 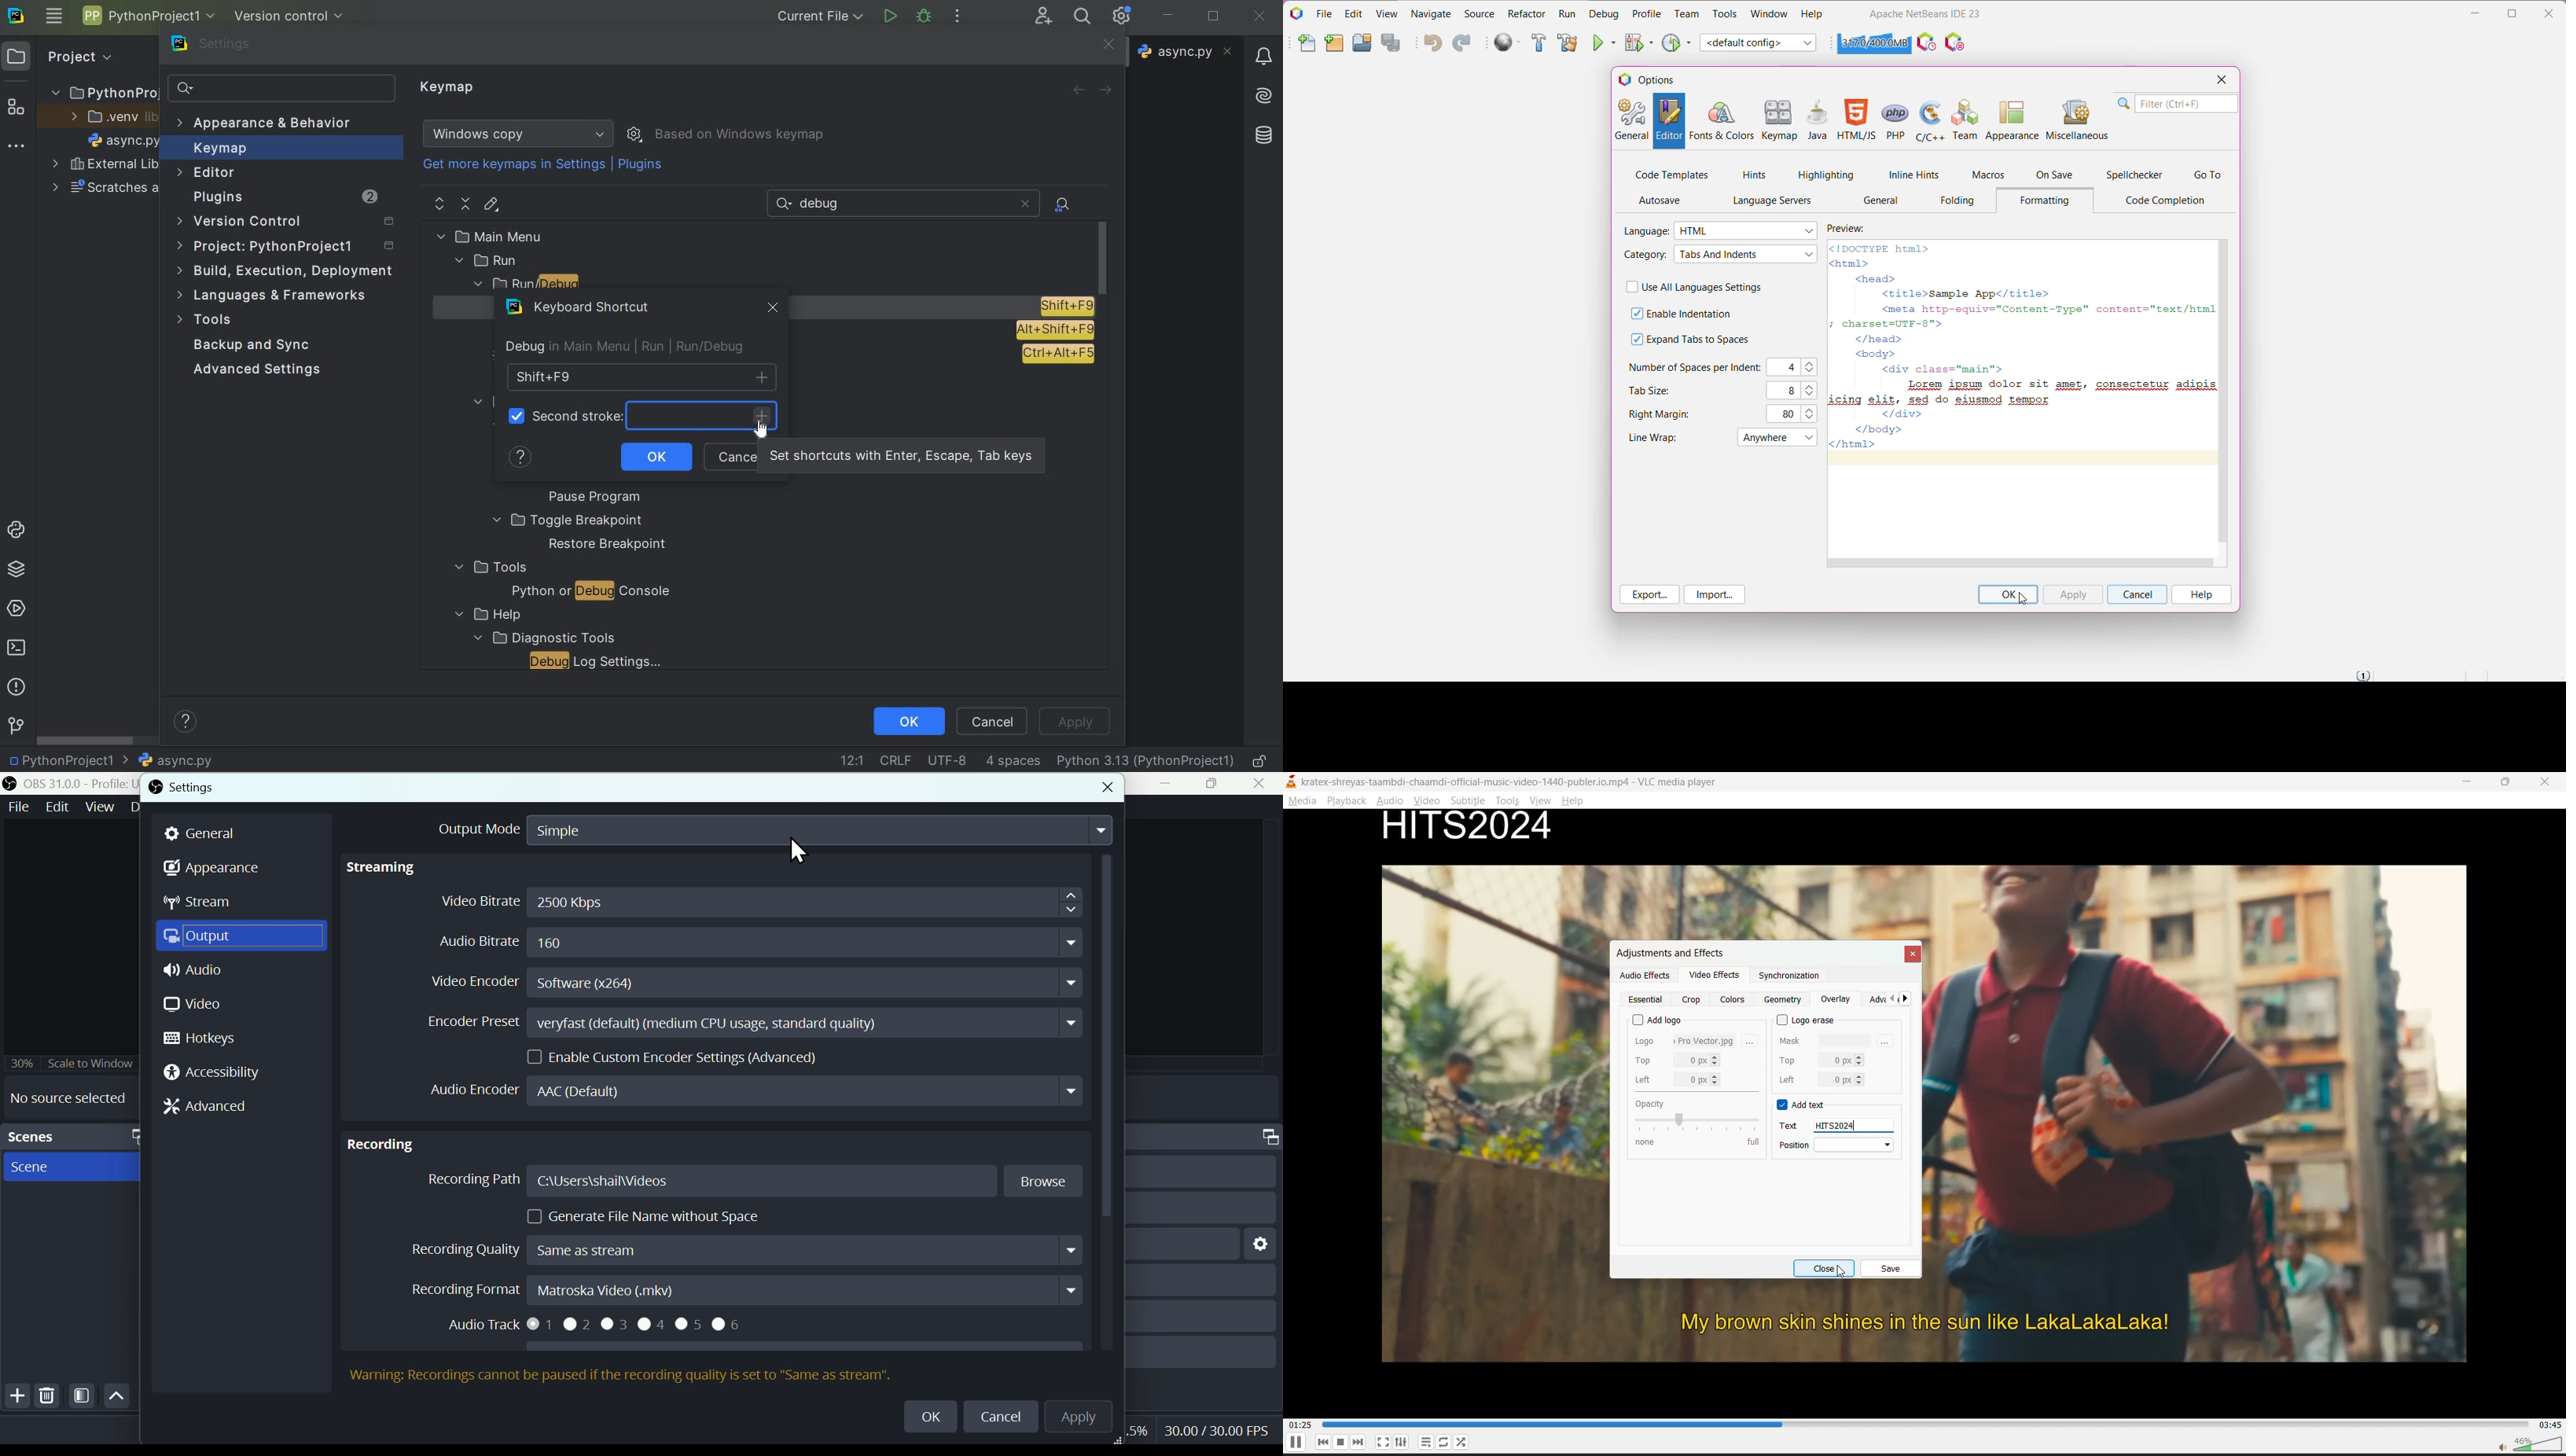 What do you see at coordinates (198, 901) in the screenshot?
I see `stream` at bounding box center [198, 901].